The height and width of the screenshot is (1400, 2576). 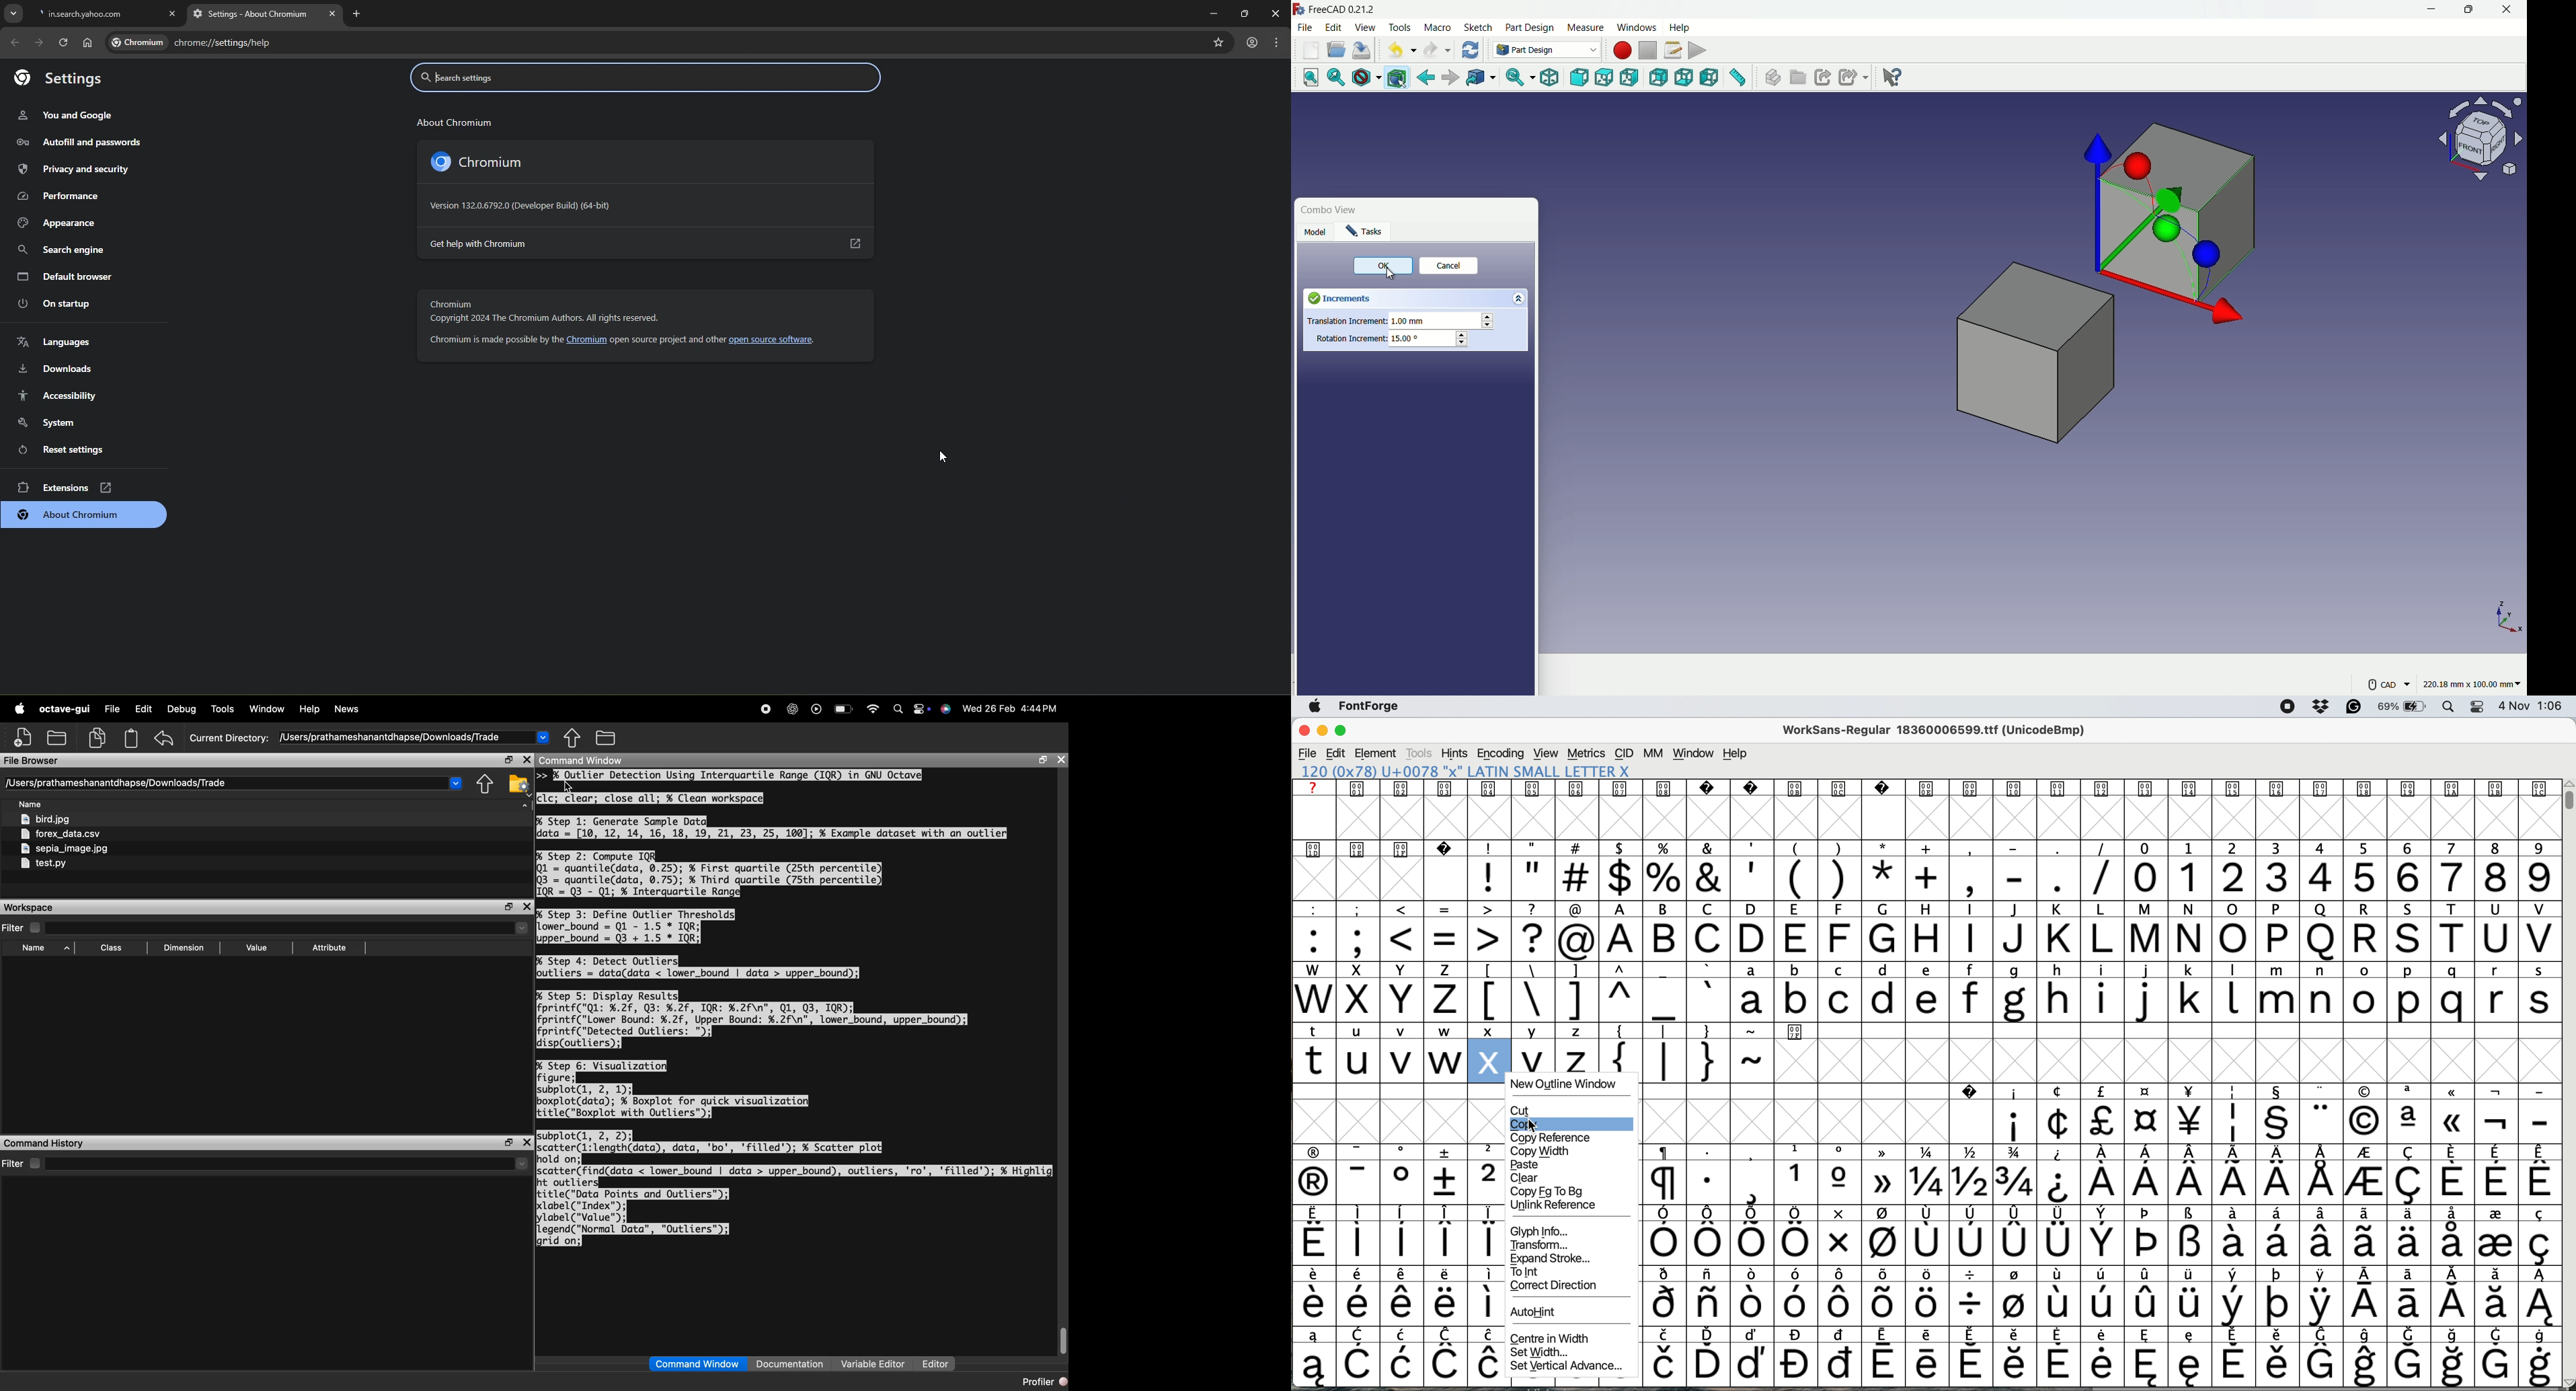 What do you see at coordinates (1363, 51) in the screenshot?
I see `save file` at bounding box center [1363, 51].